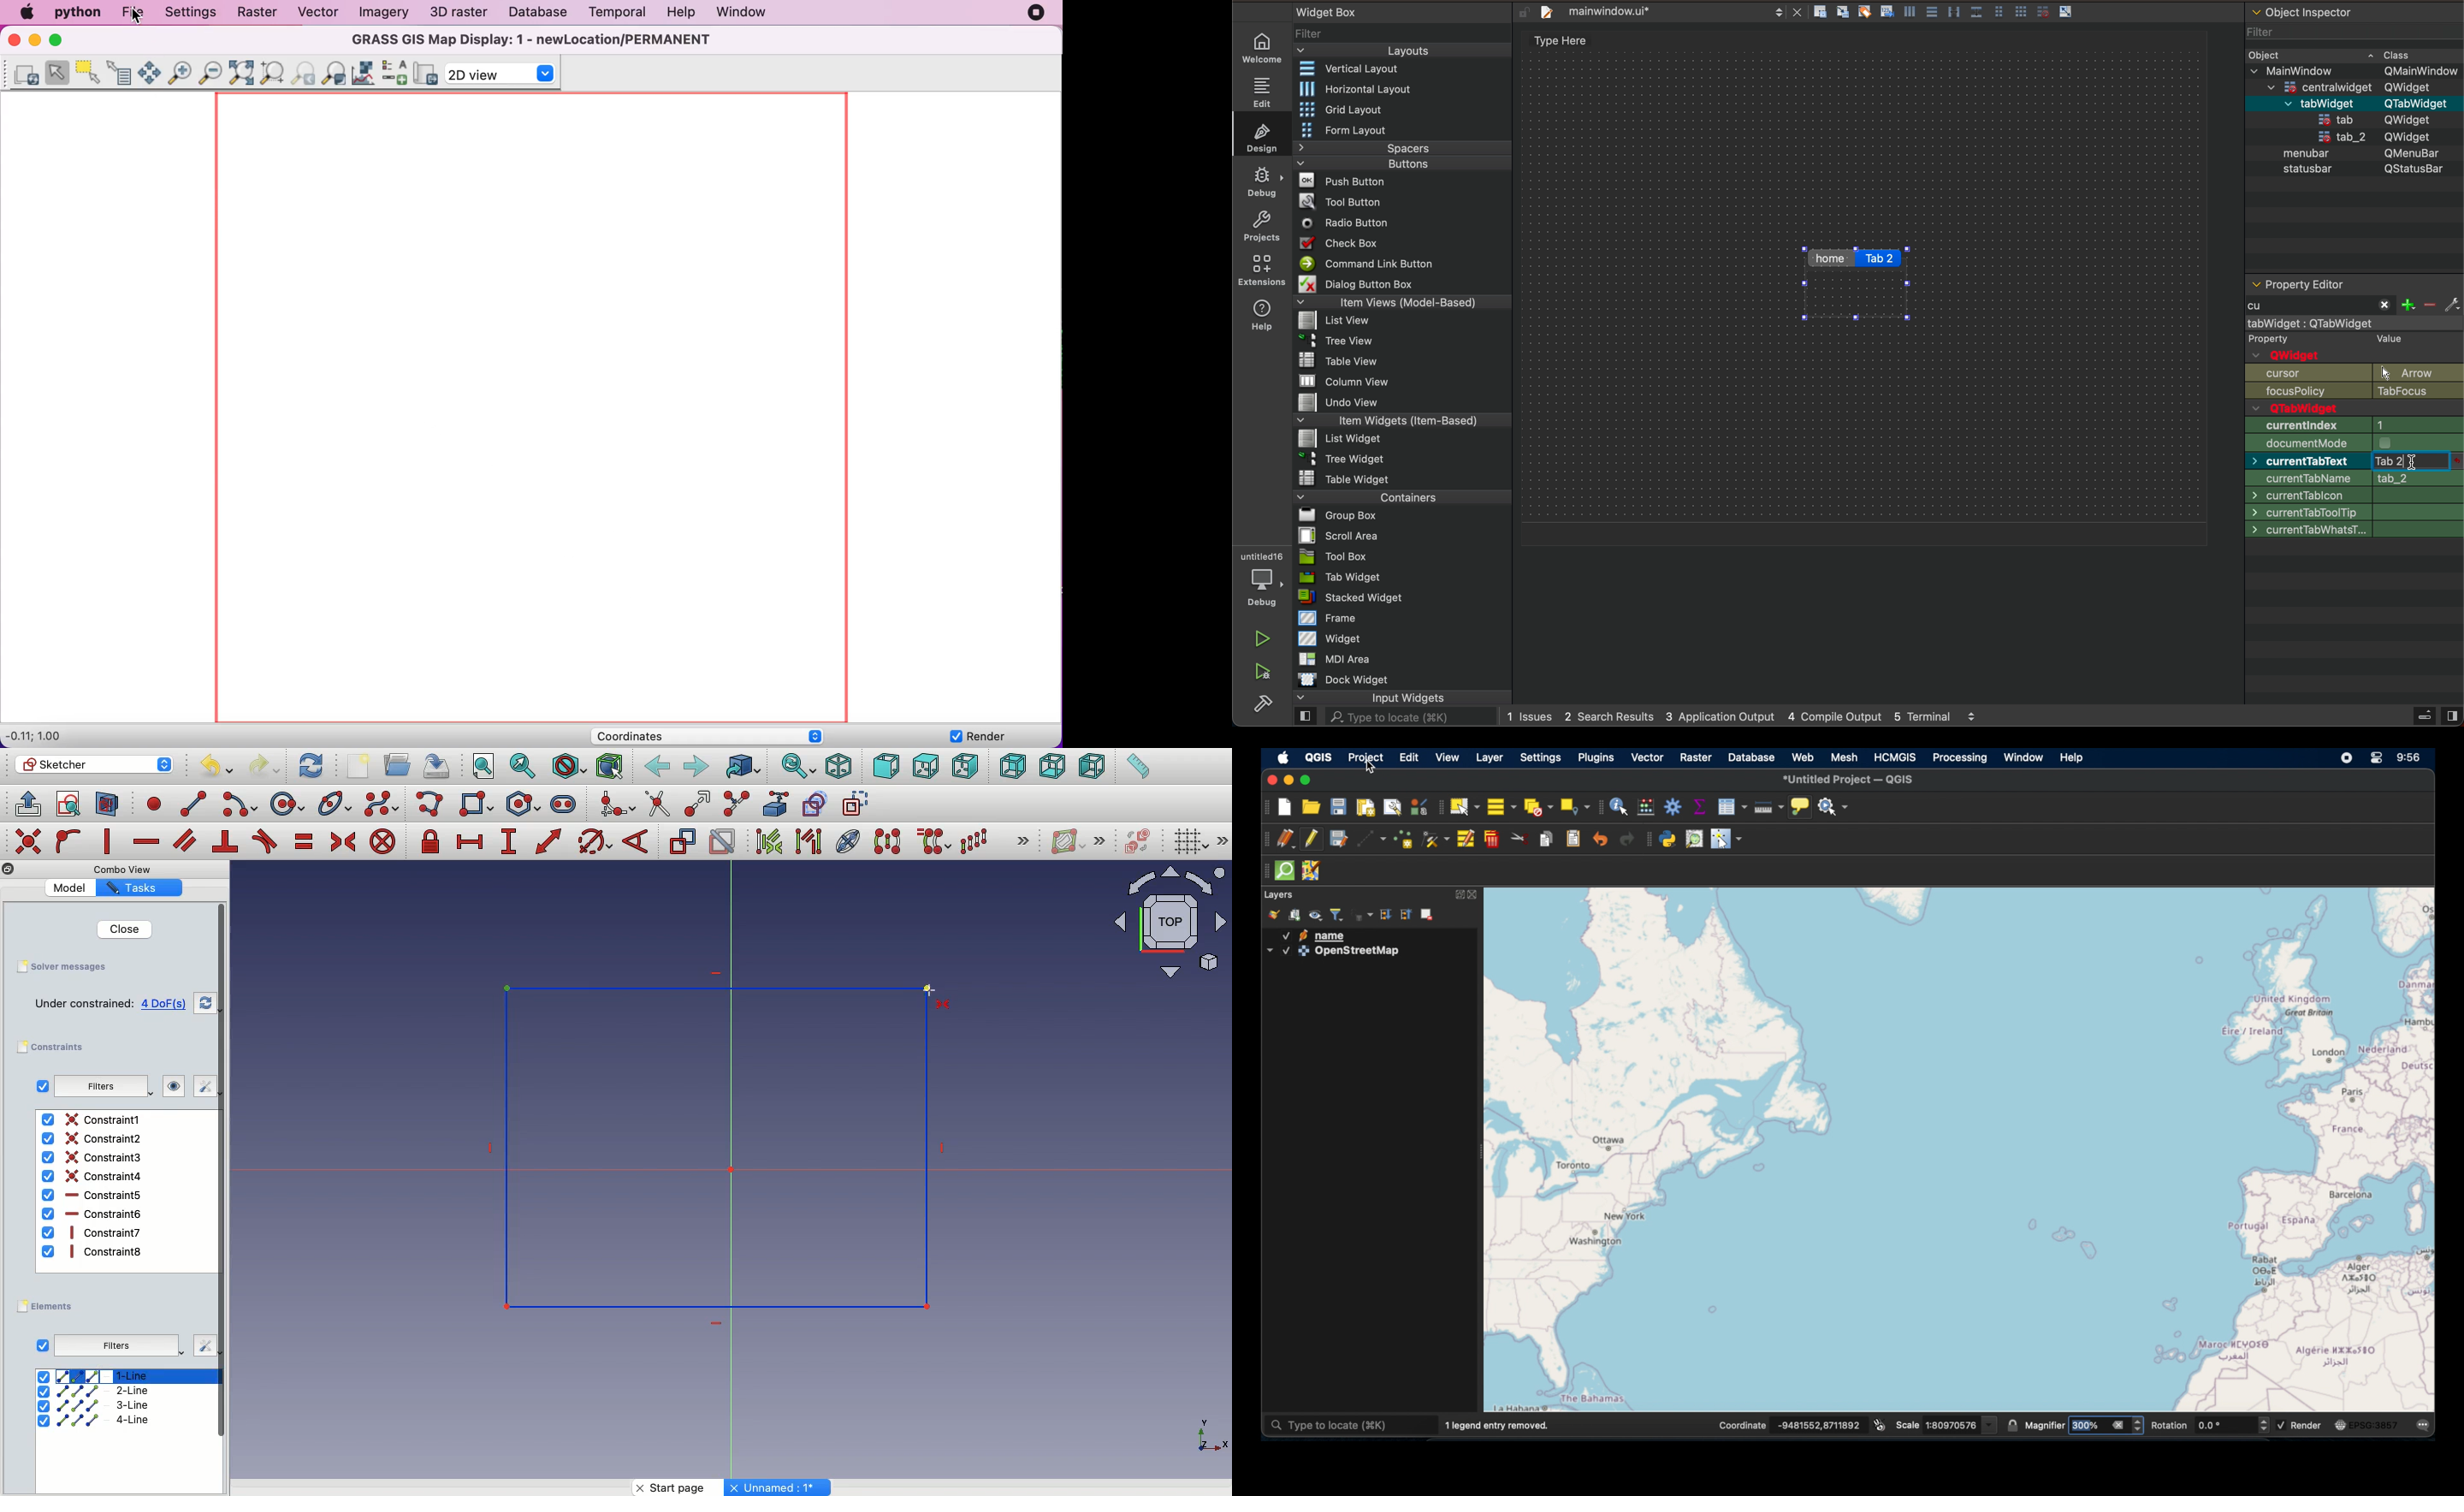 The width and height of the screenshot is (2464, 1512). I want to click on Extend edge , so click(700, 804).